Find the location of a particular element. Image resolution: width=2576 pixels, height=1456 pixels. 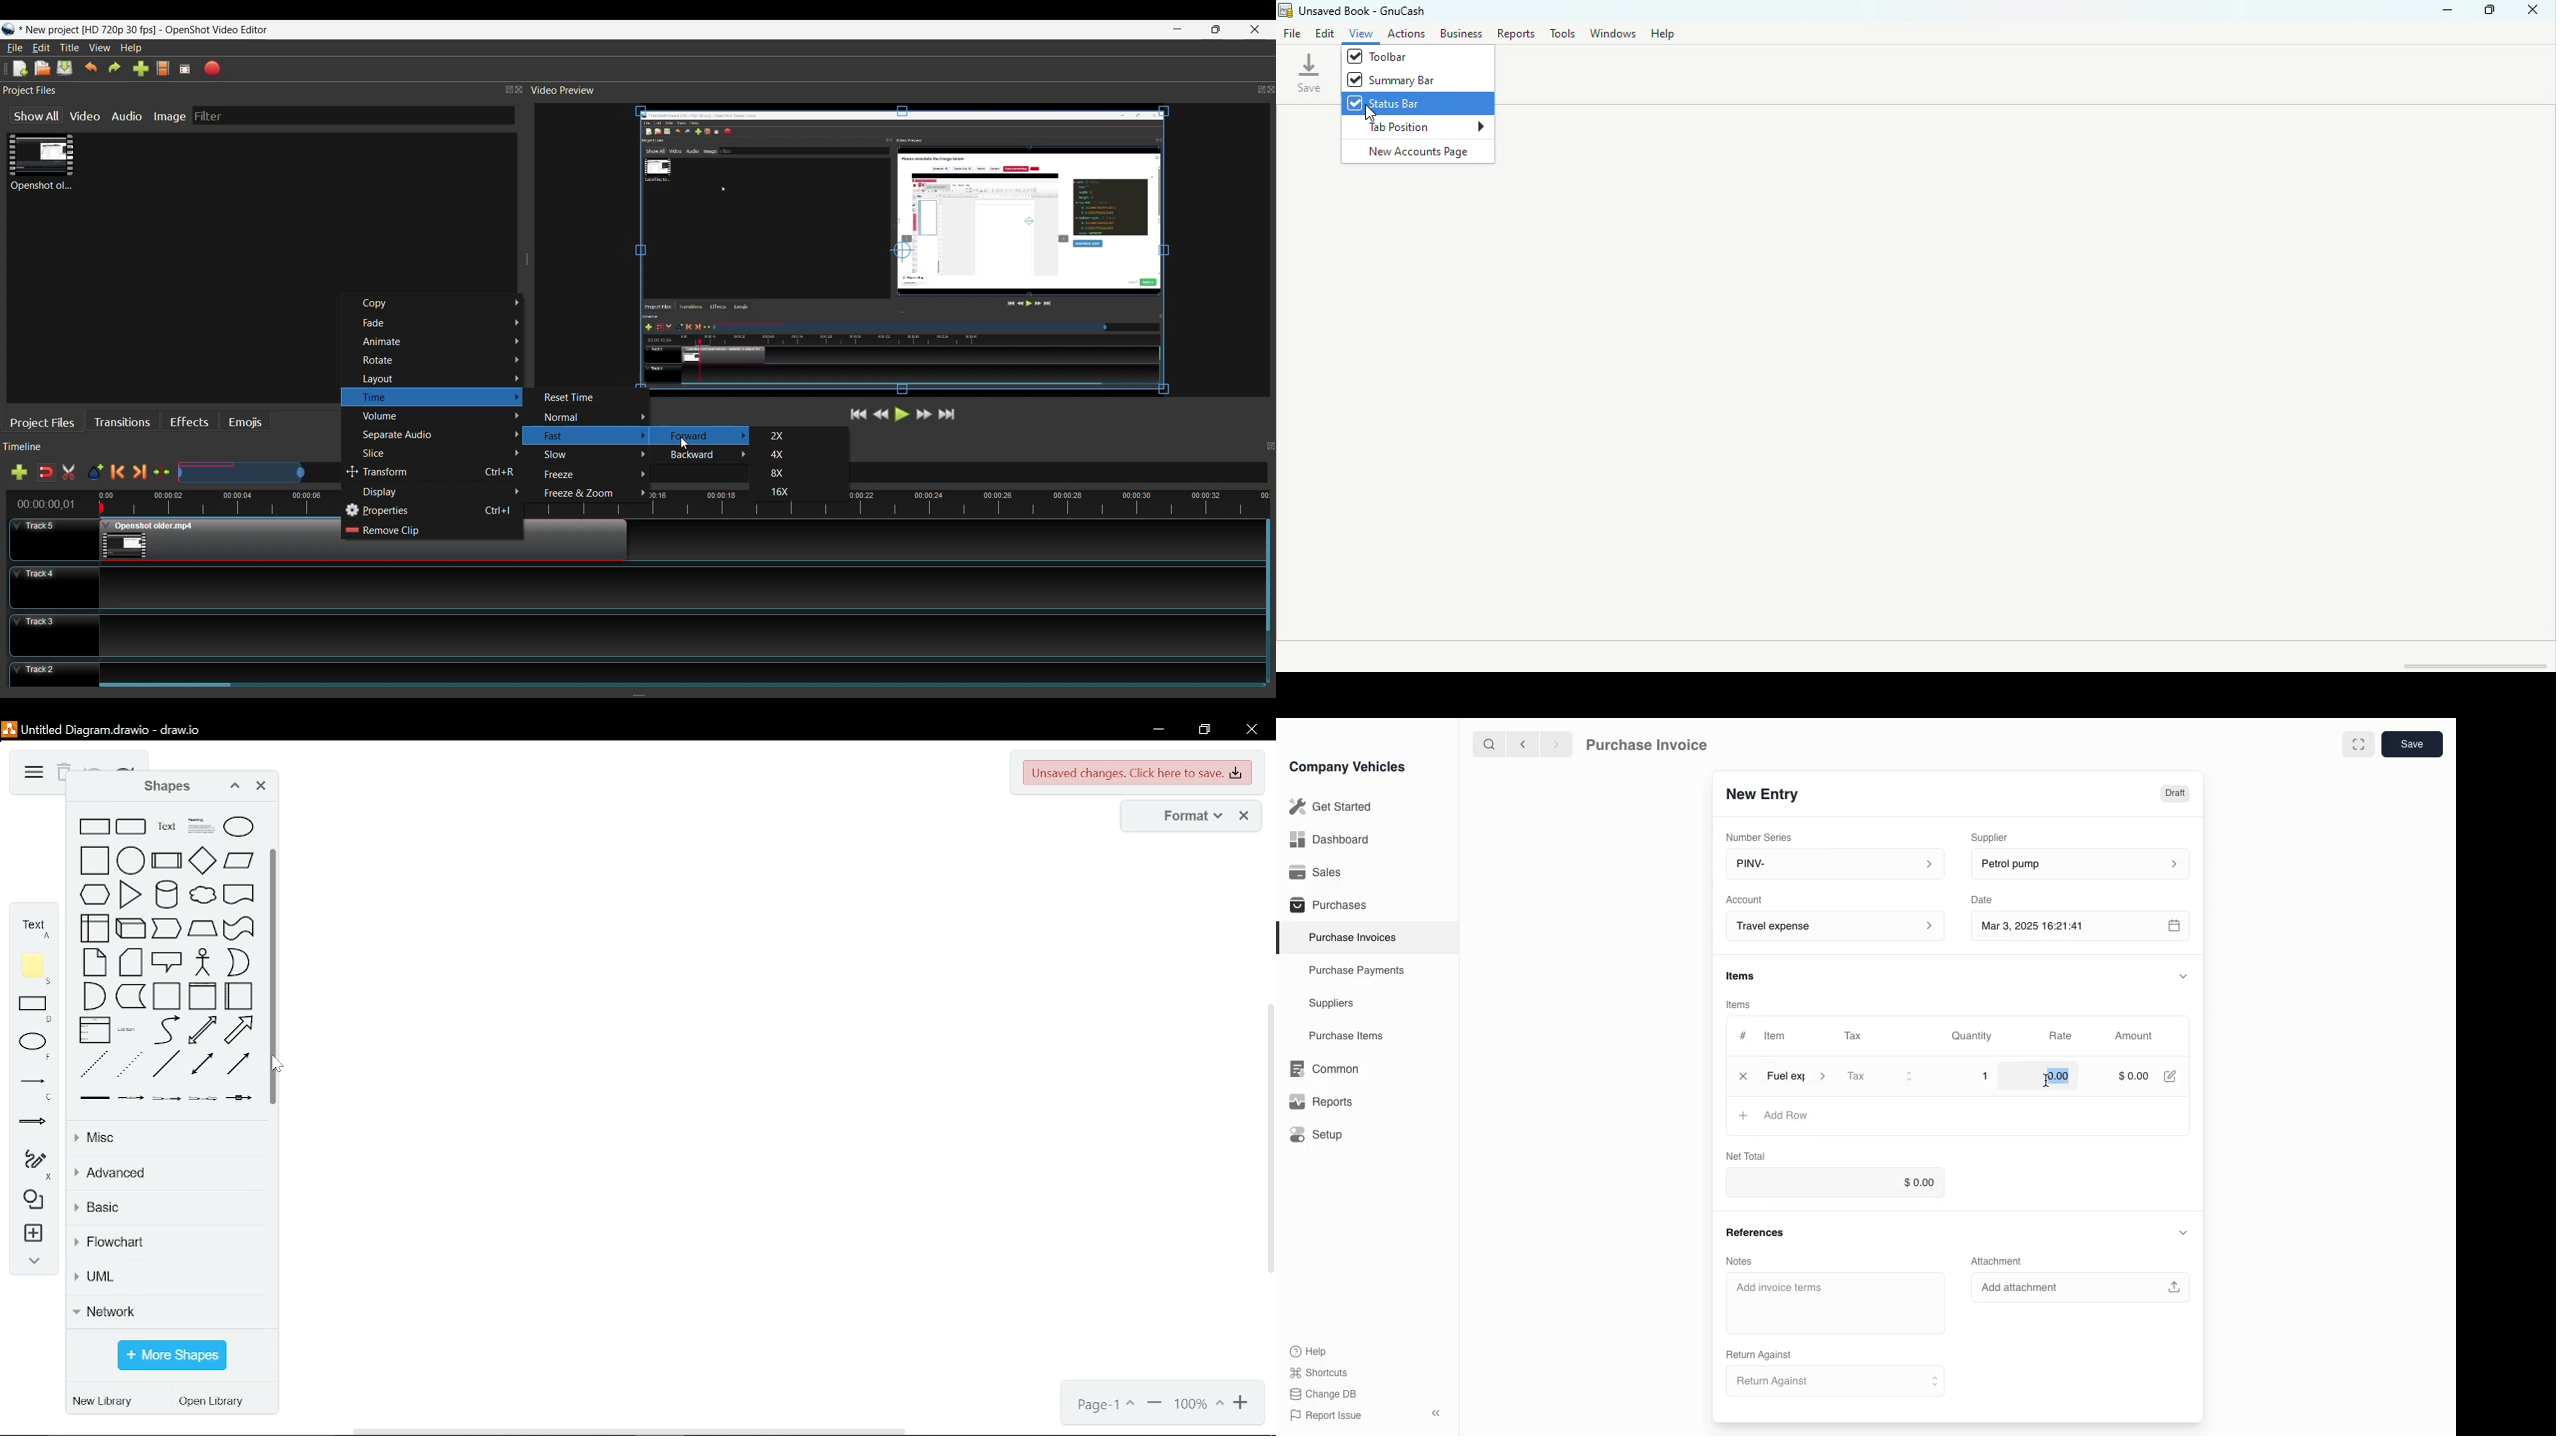

Layout is located at coordinates (439, 379).